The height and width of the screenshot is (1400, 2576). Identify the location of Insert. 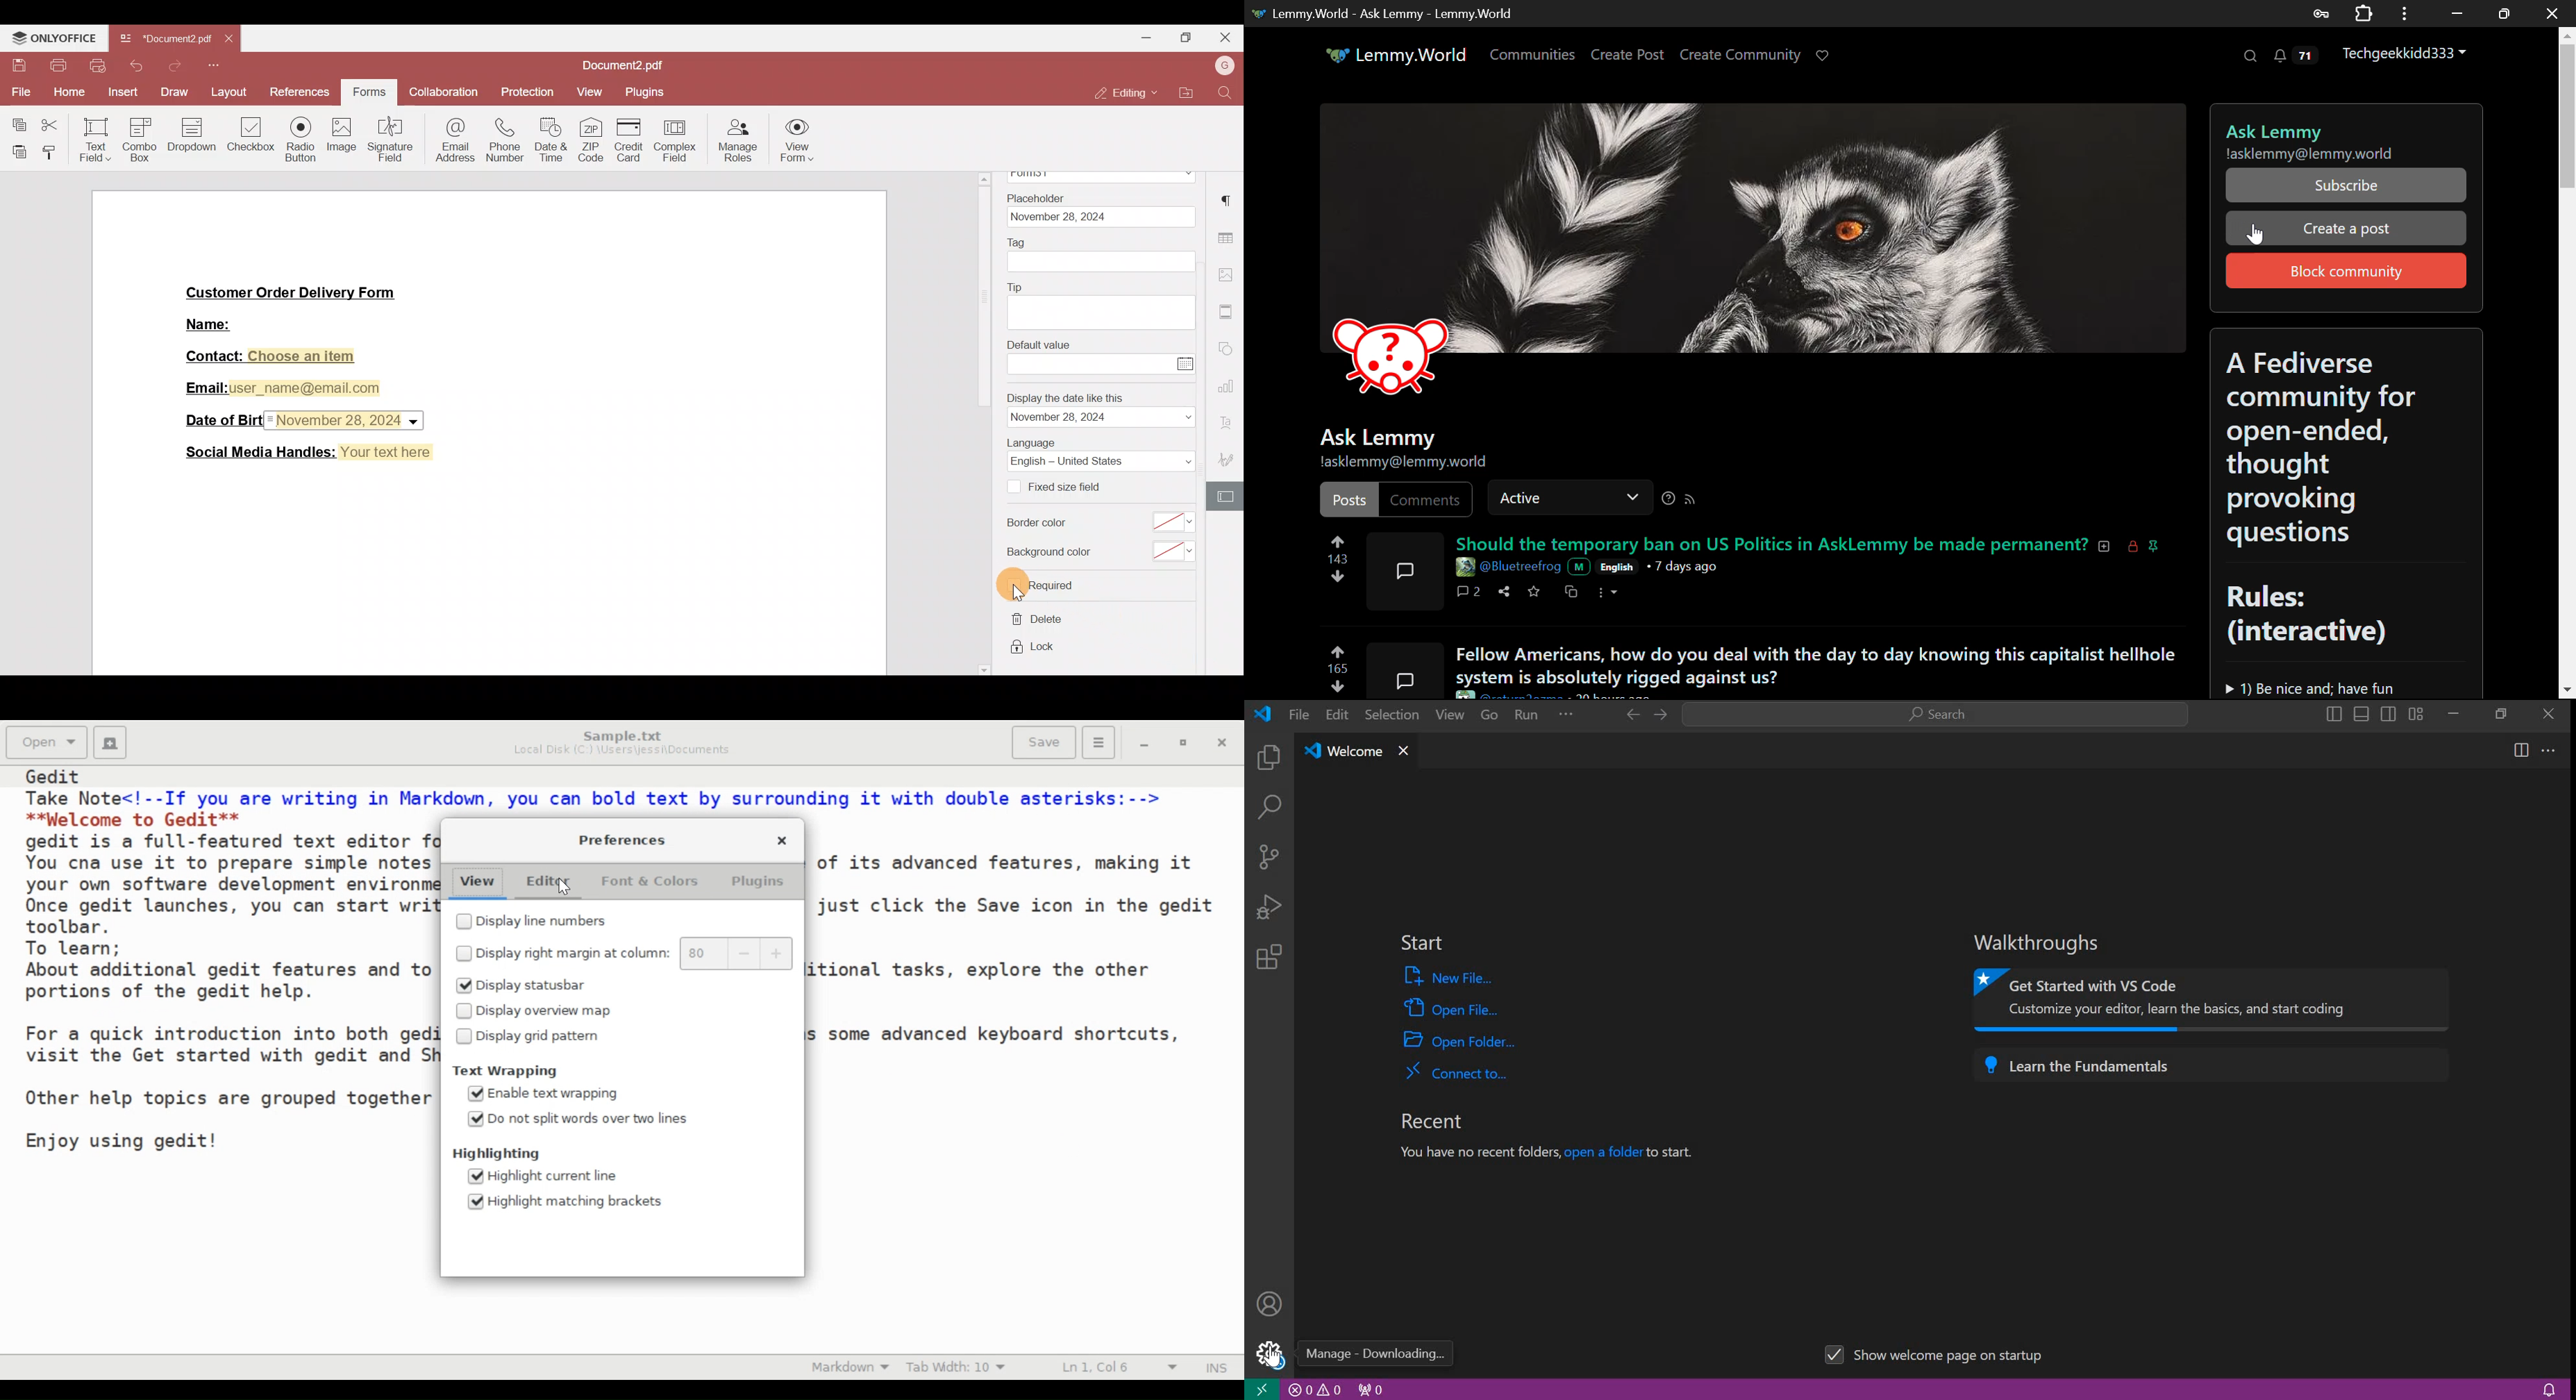
(122, 92).